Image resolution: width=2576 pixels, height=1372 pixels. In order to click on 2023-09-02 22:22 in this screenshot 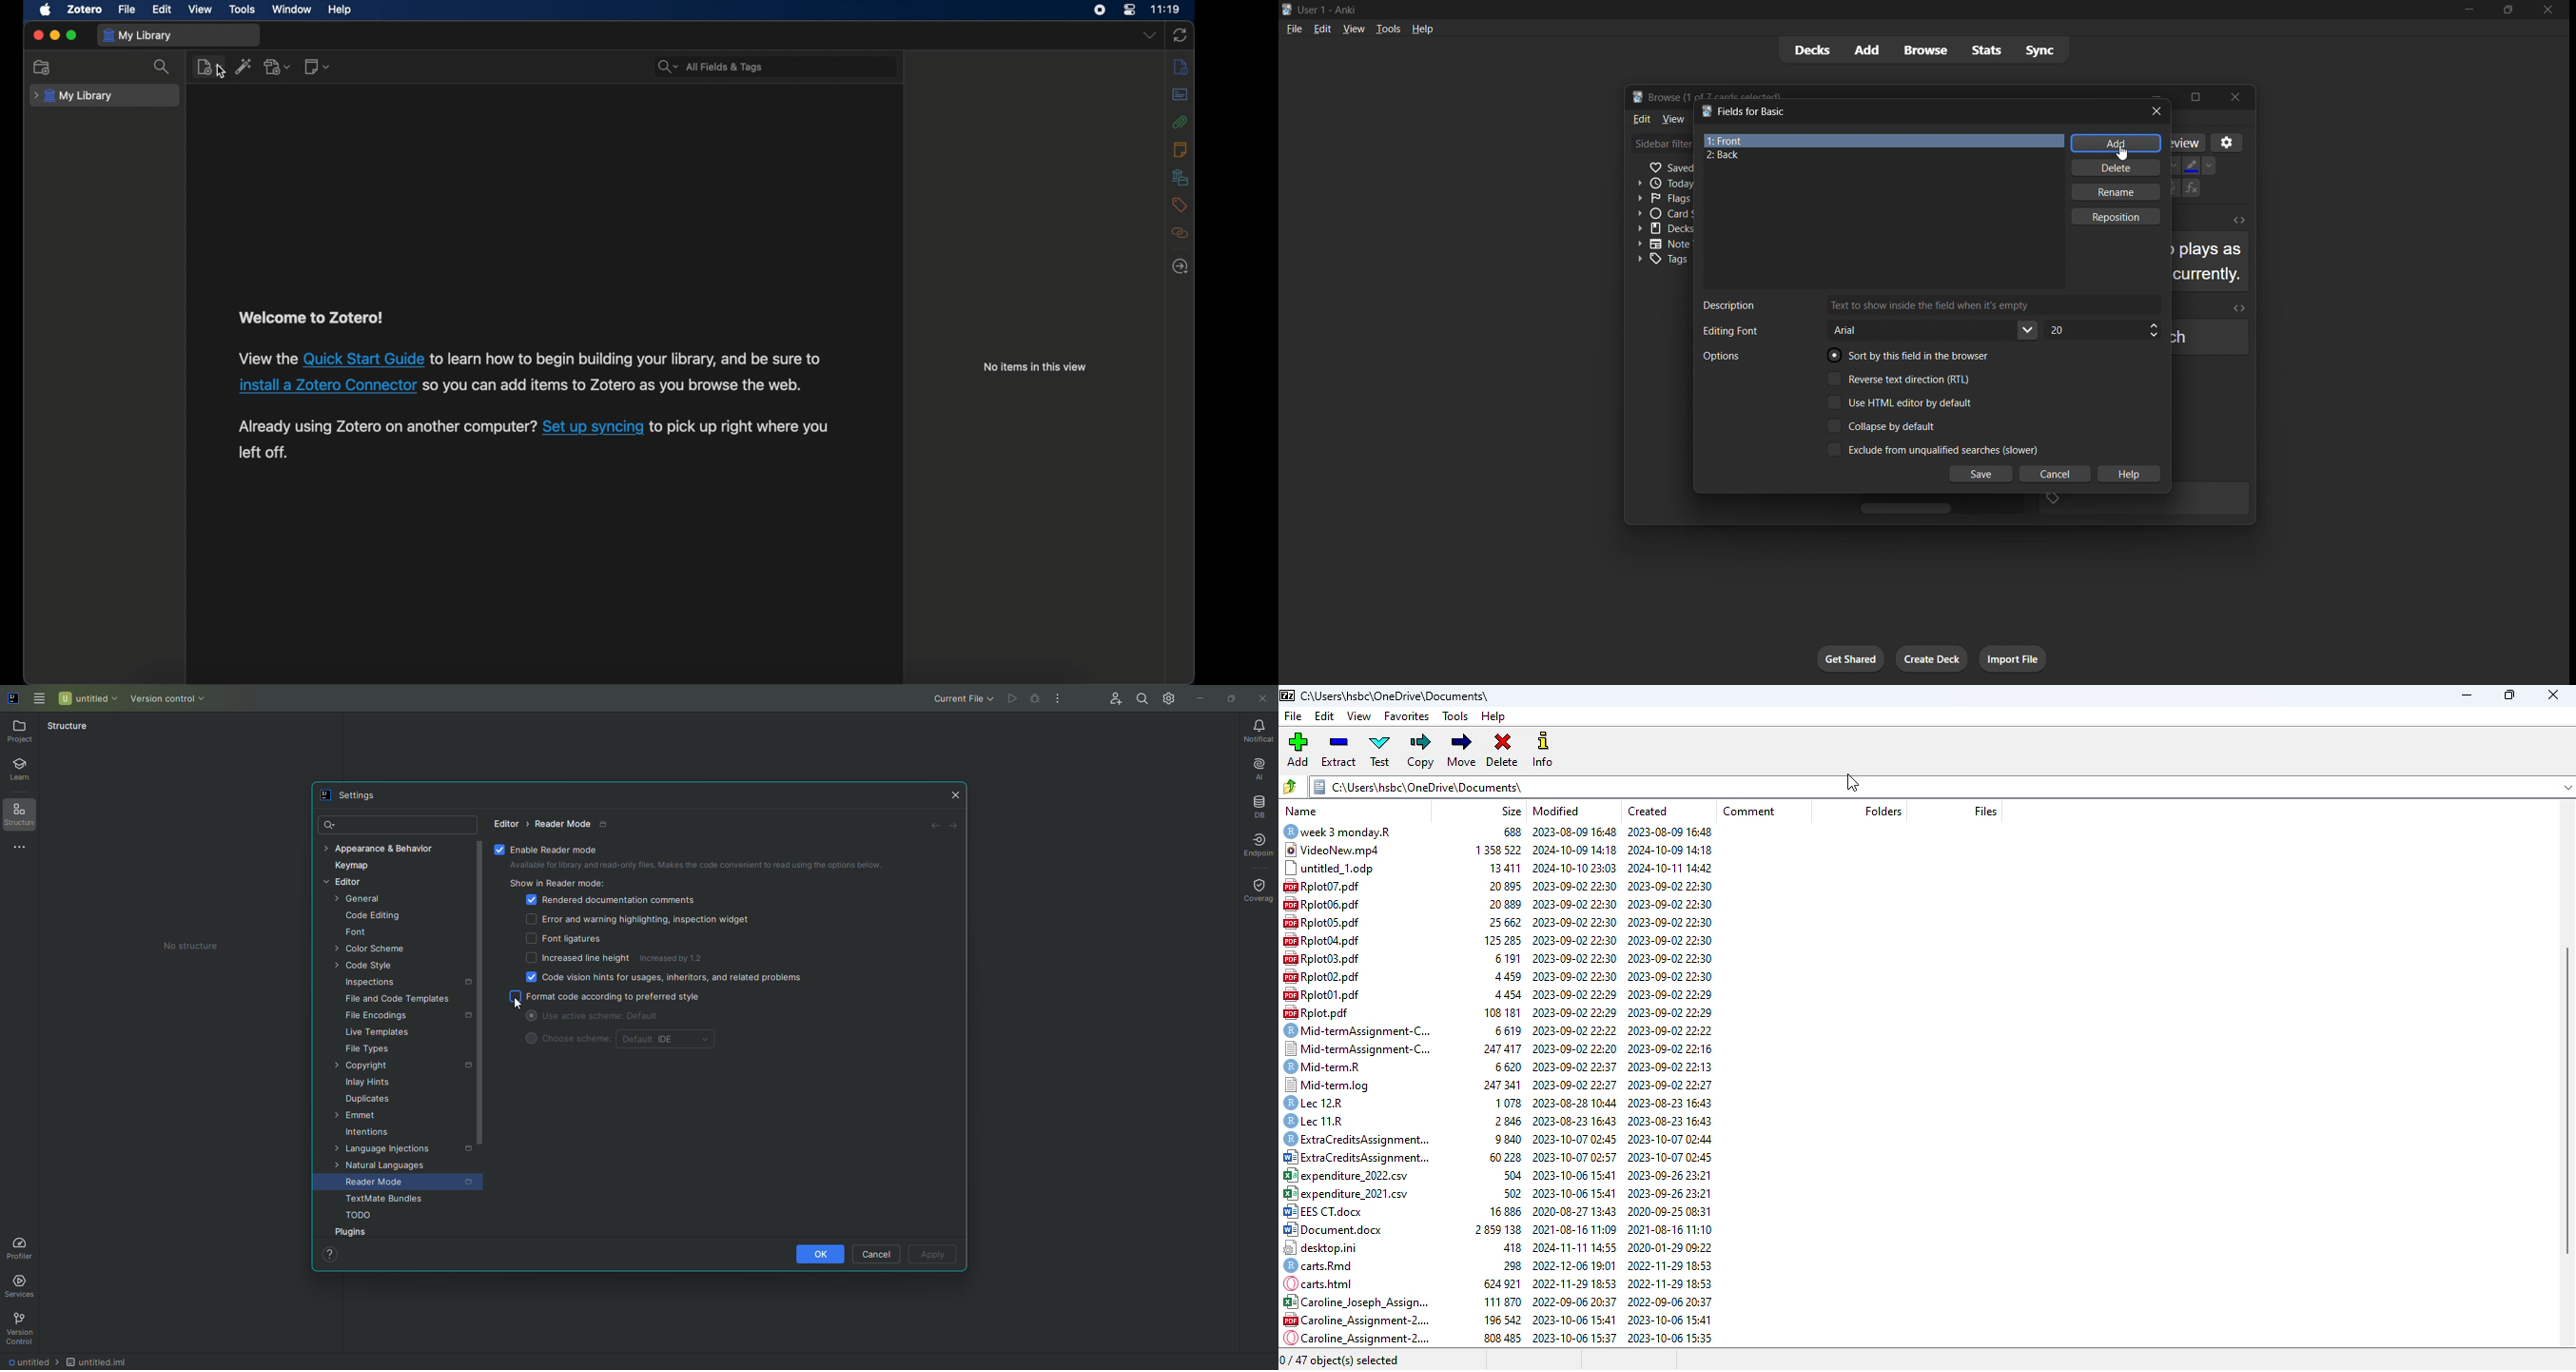, I will do `click(1575, 1030)`.